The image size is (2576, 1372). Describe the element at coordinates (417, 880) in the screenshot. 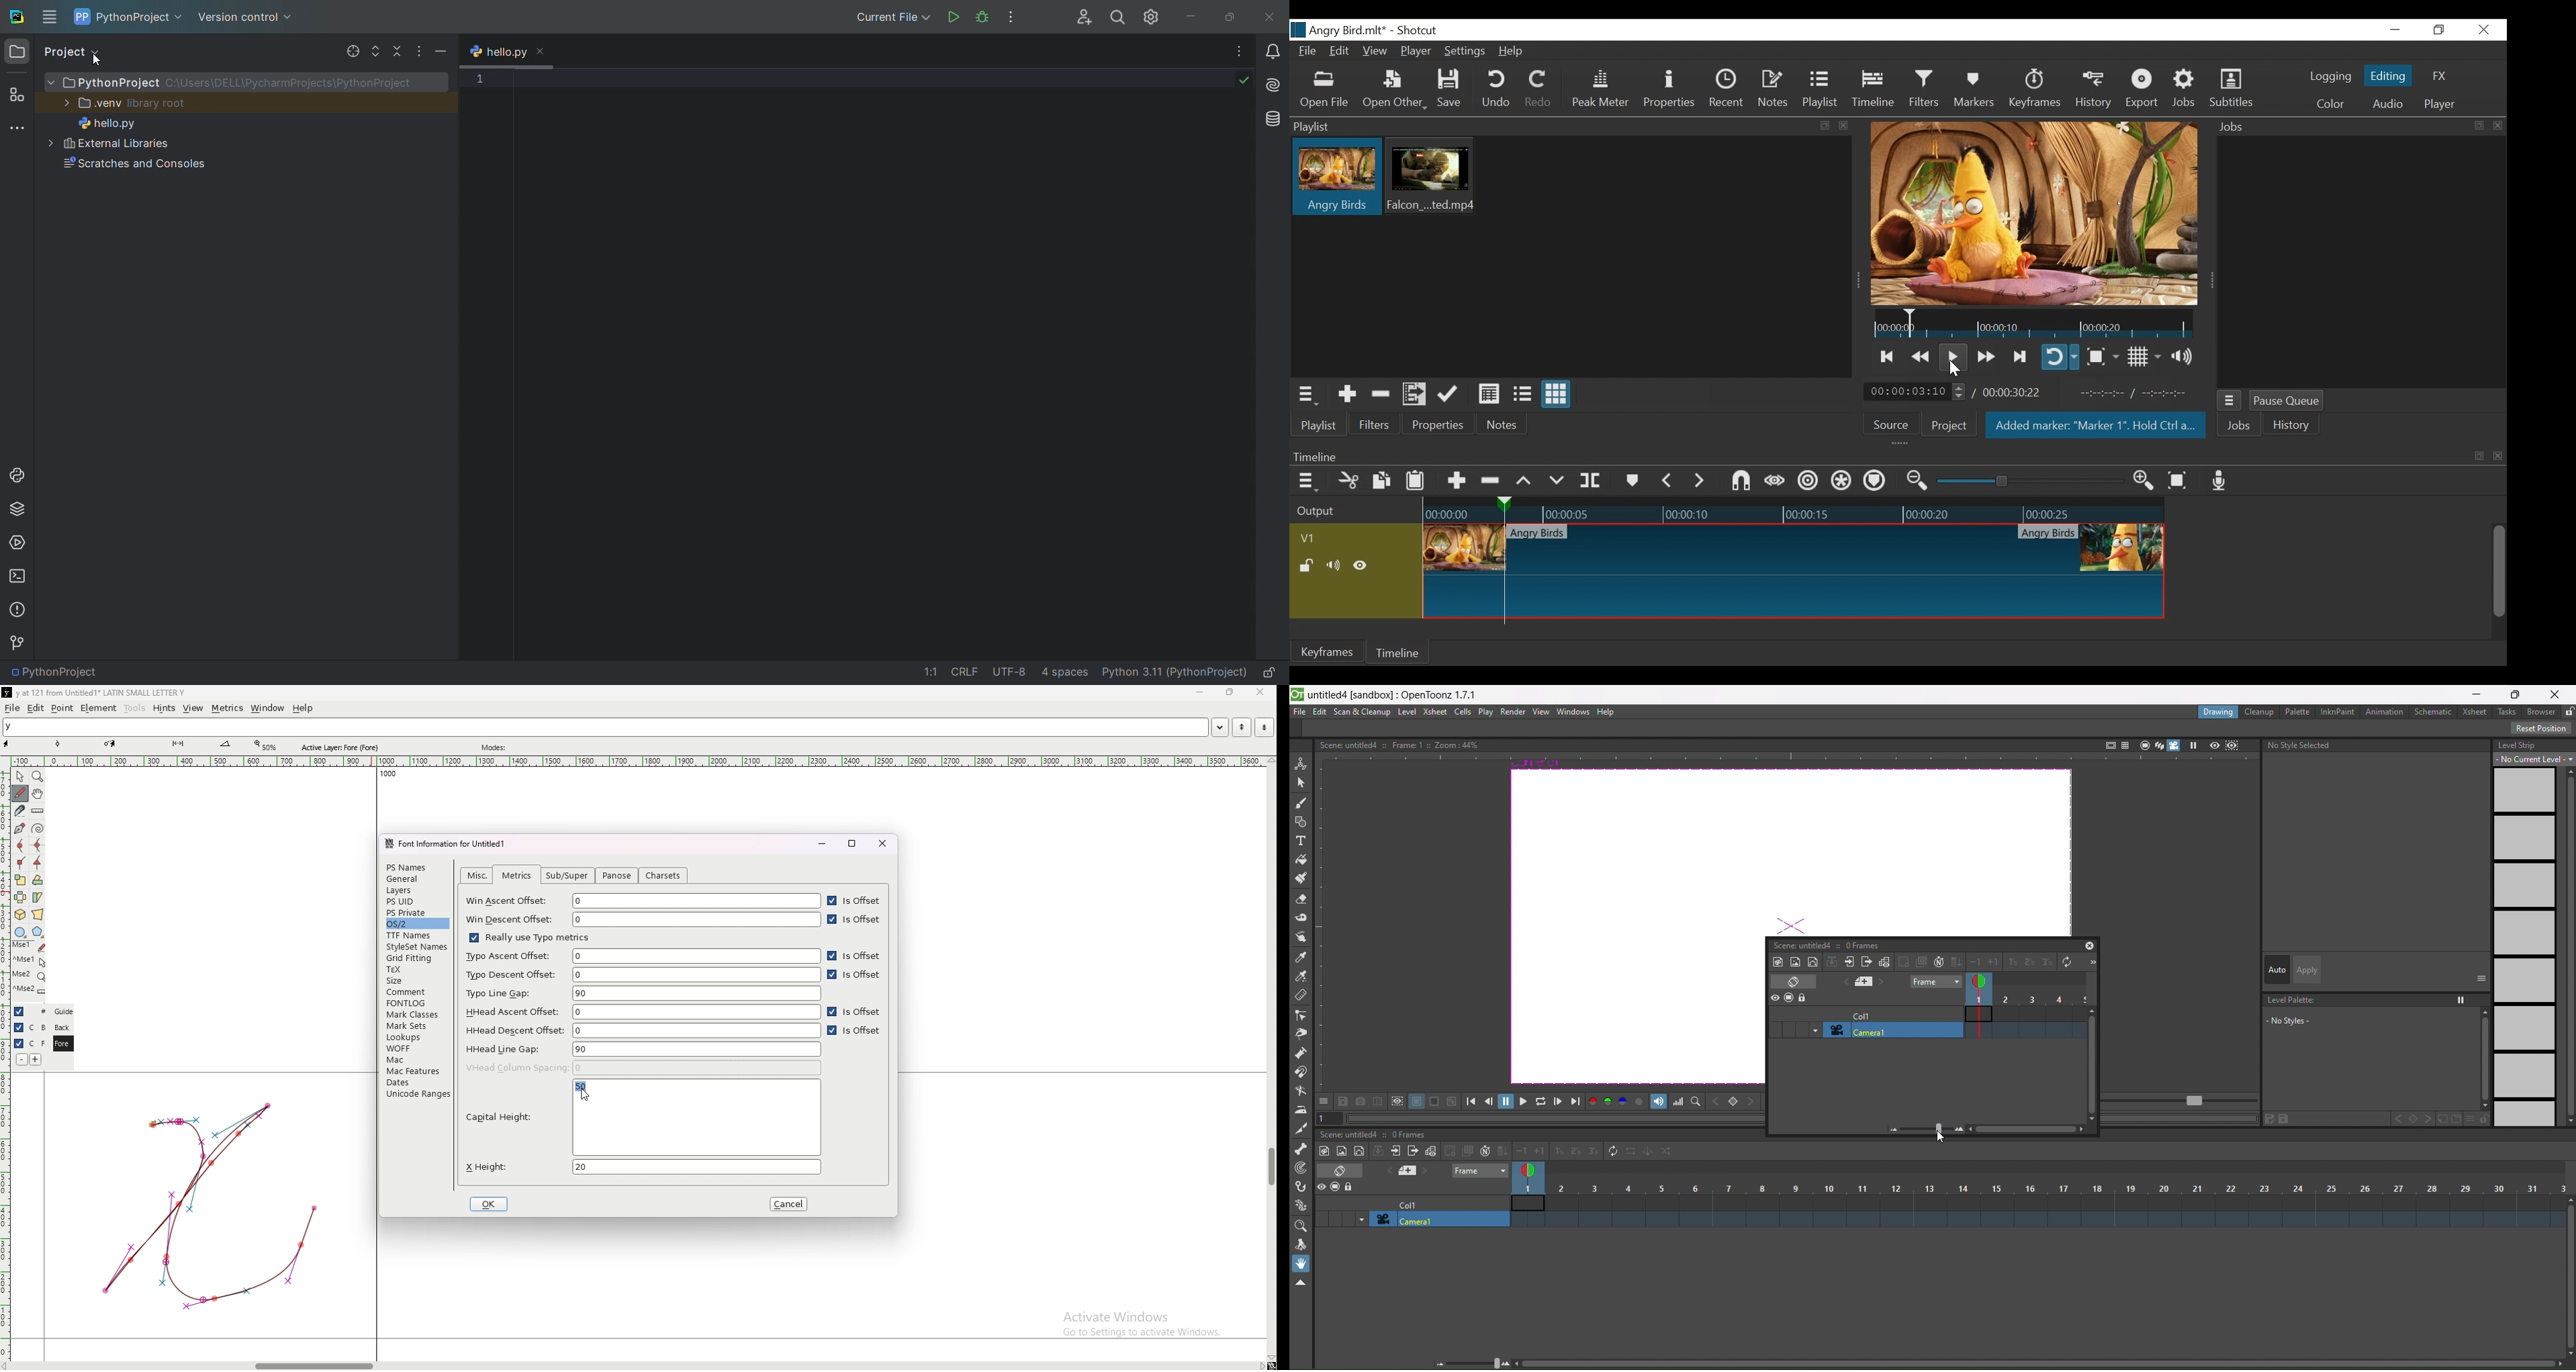

I see `general` at that location.